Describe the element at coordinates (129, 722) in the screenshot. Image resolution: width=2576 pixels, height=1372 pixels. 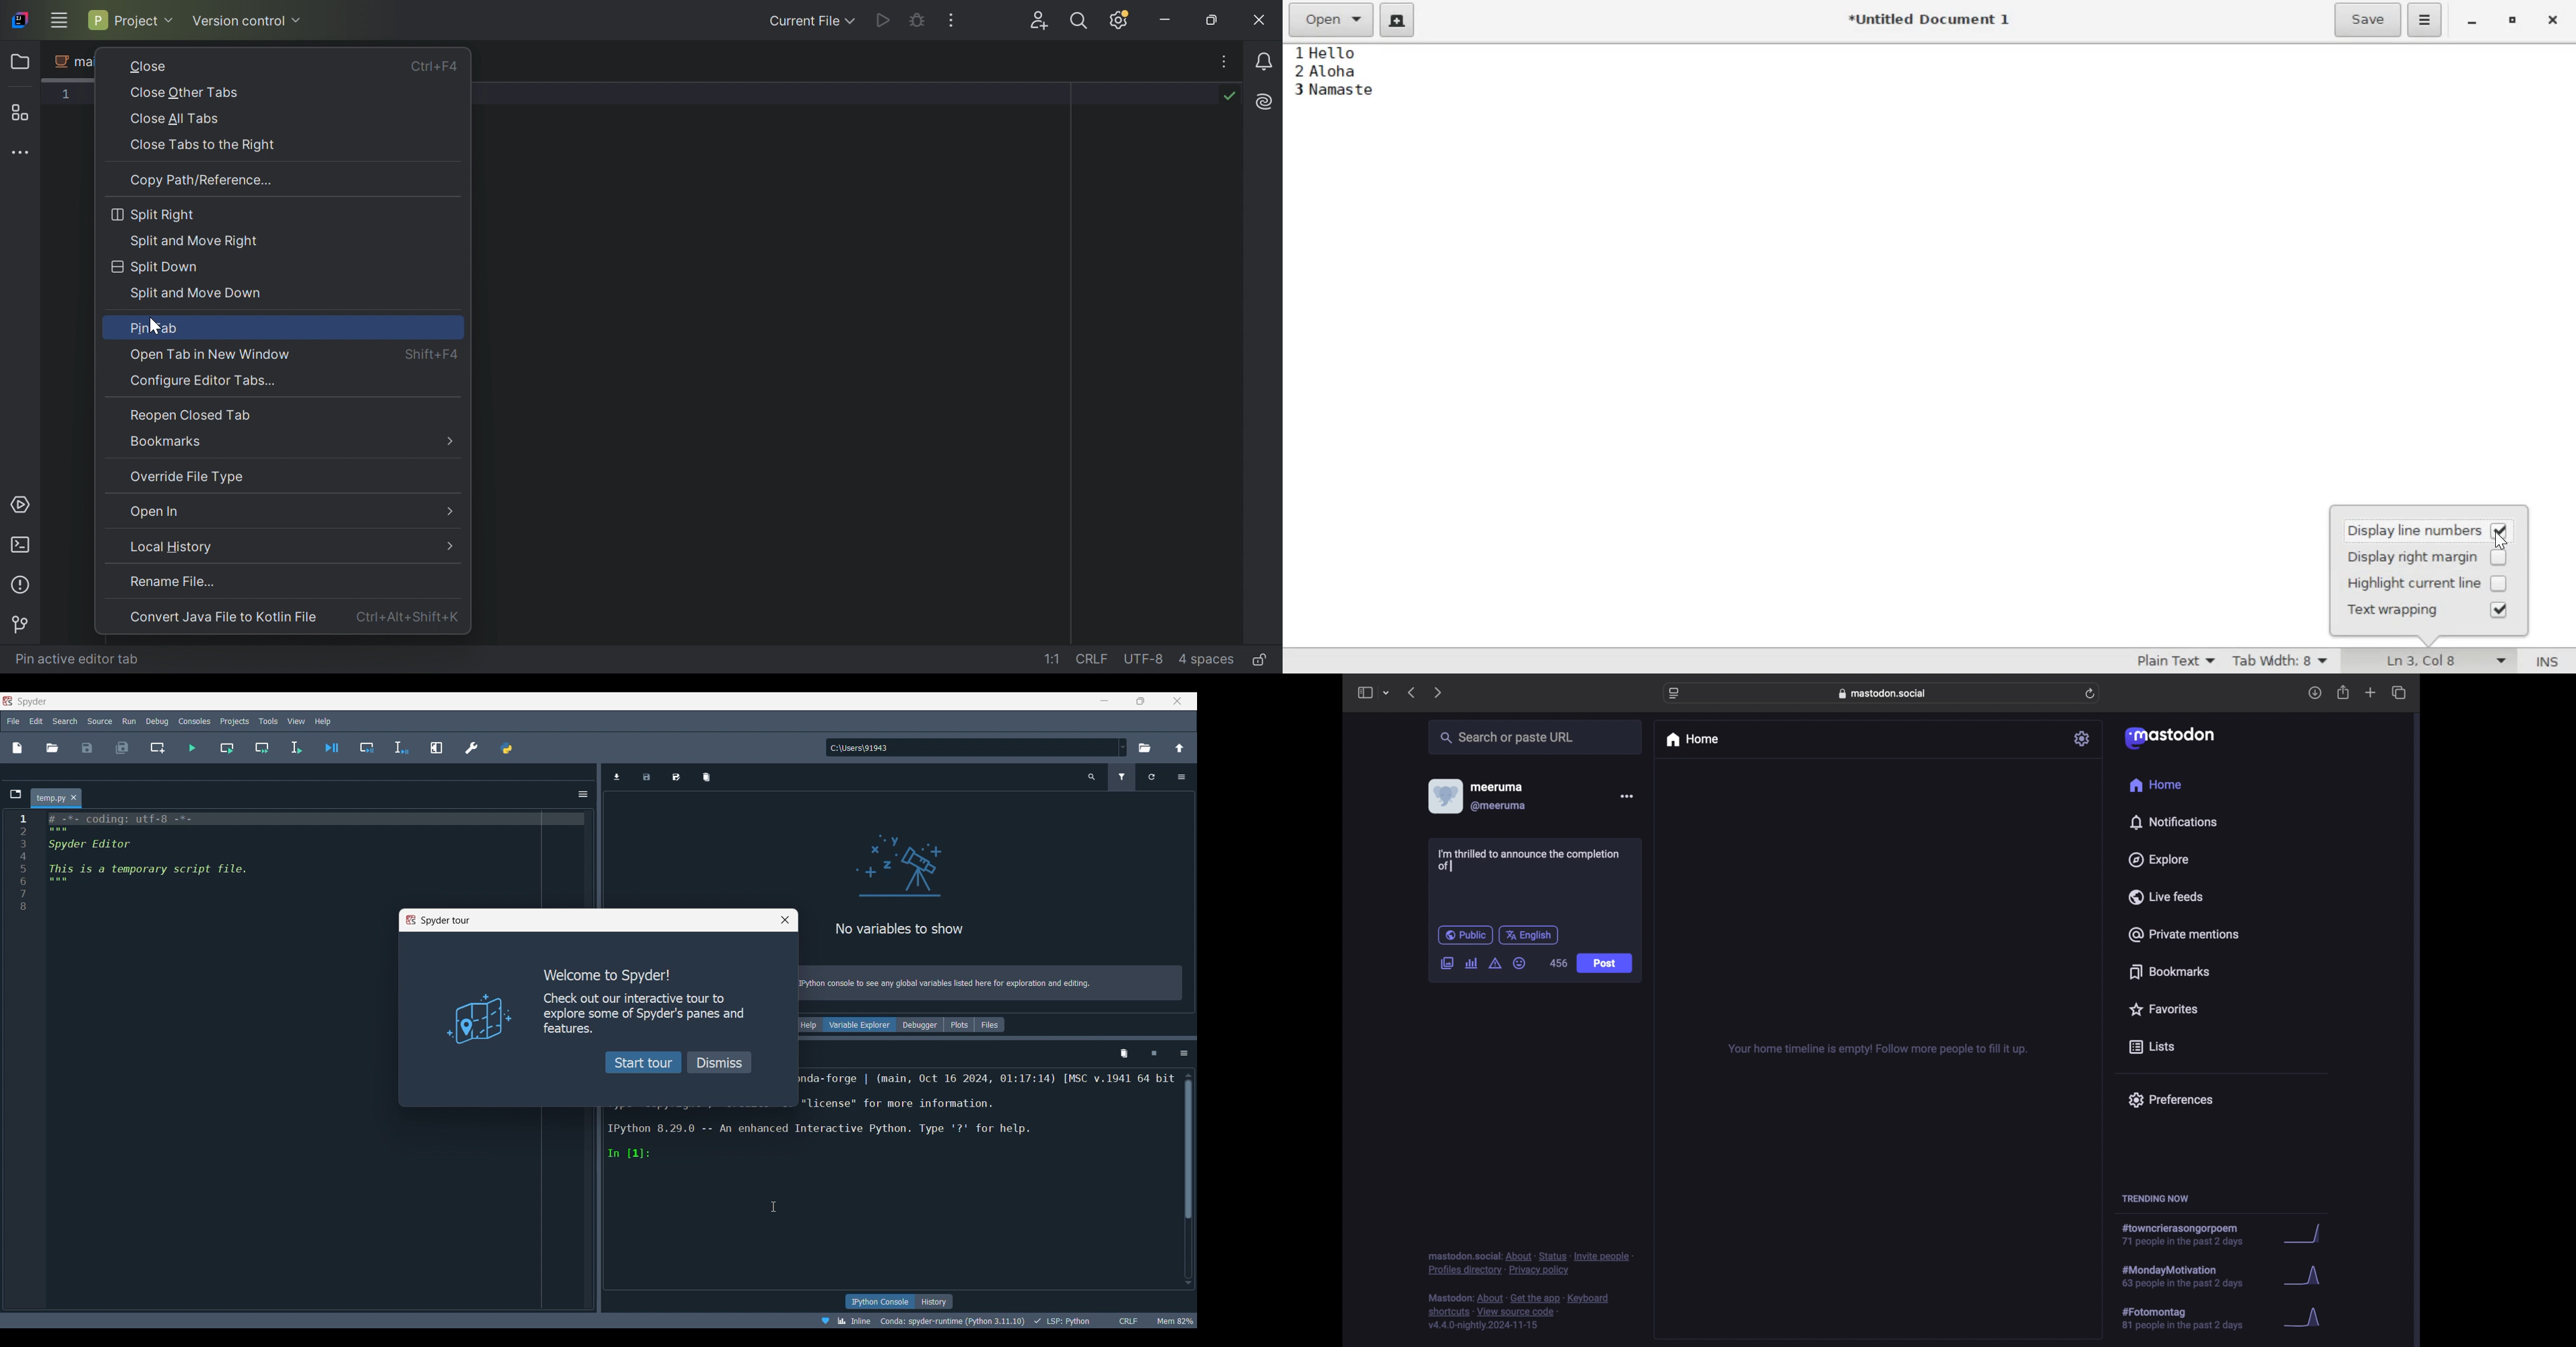
I see `Run menu` at that location.